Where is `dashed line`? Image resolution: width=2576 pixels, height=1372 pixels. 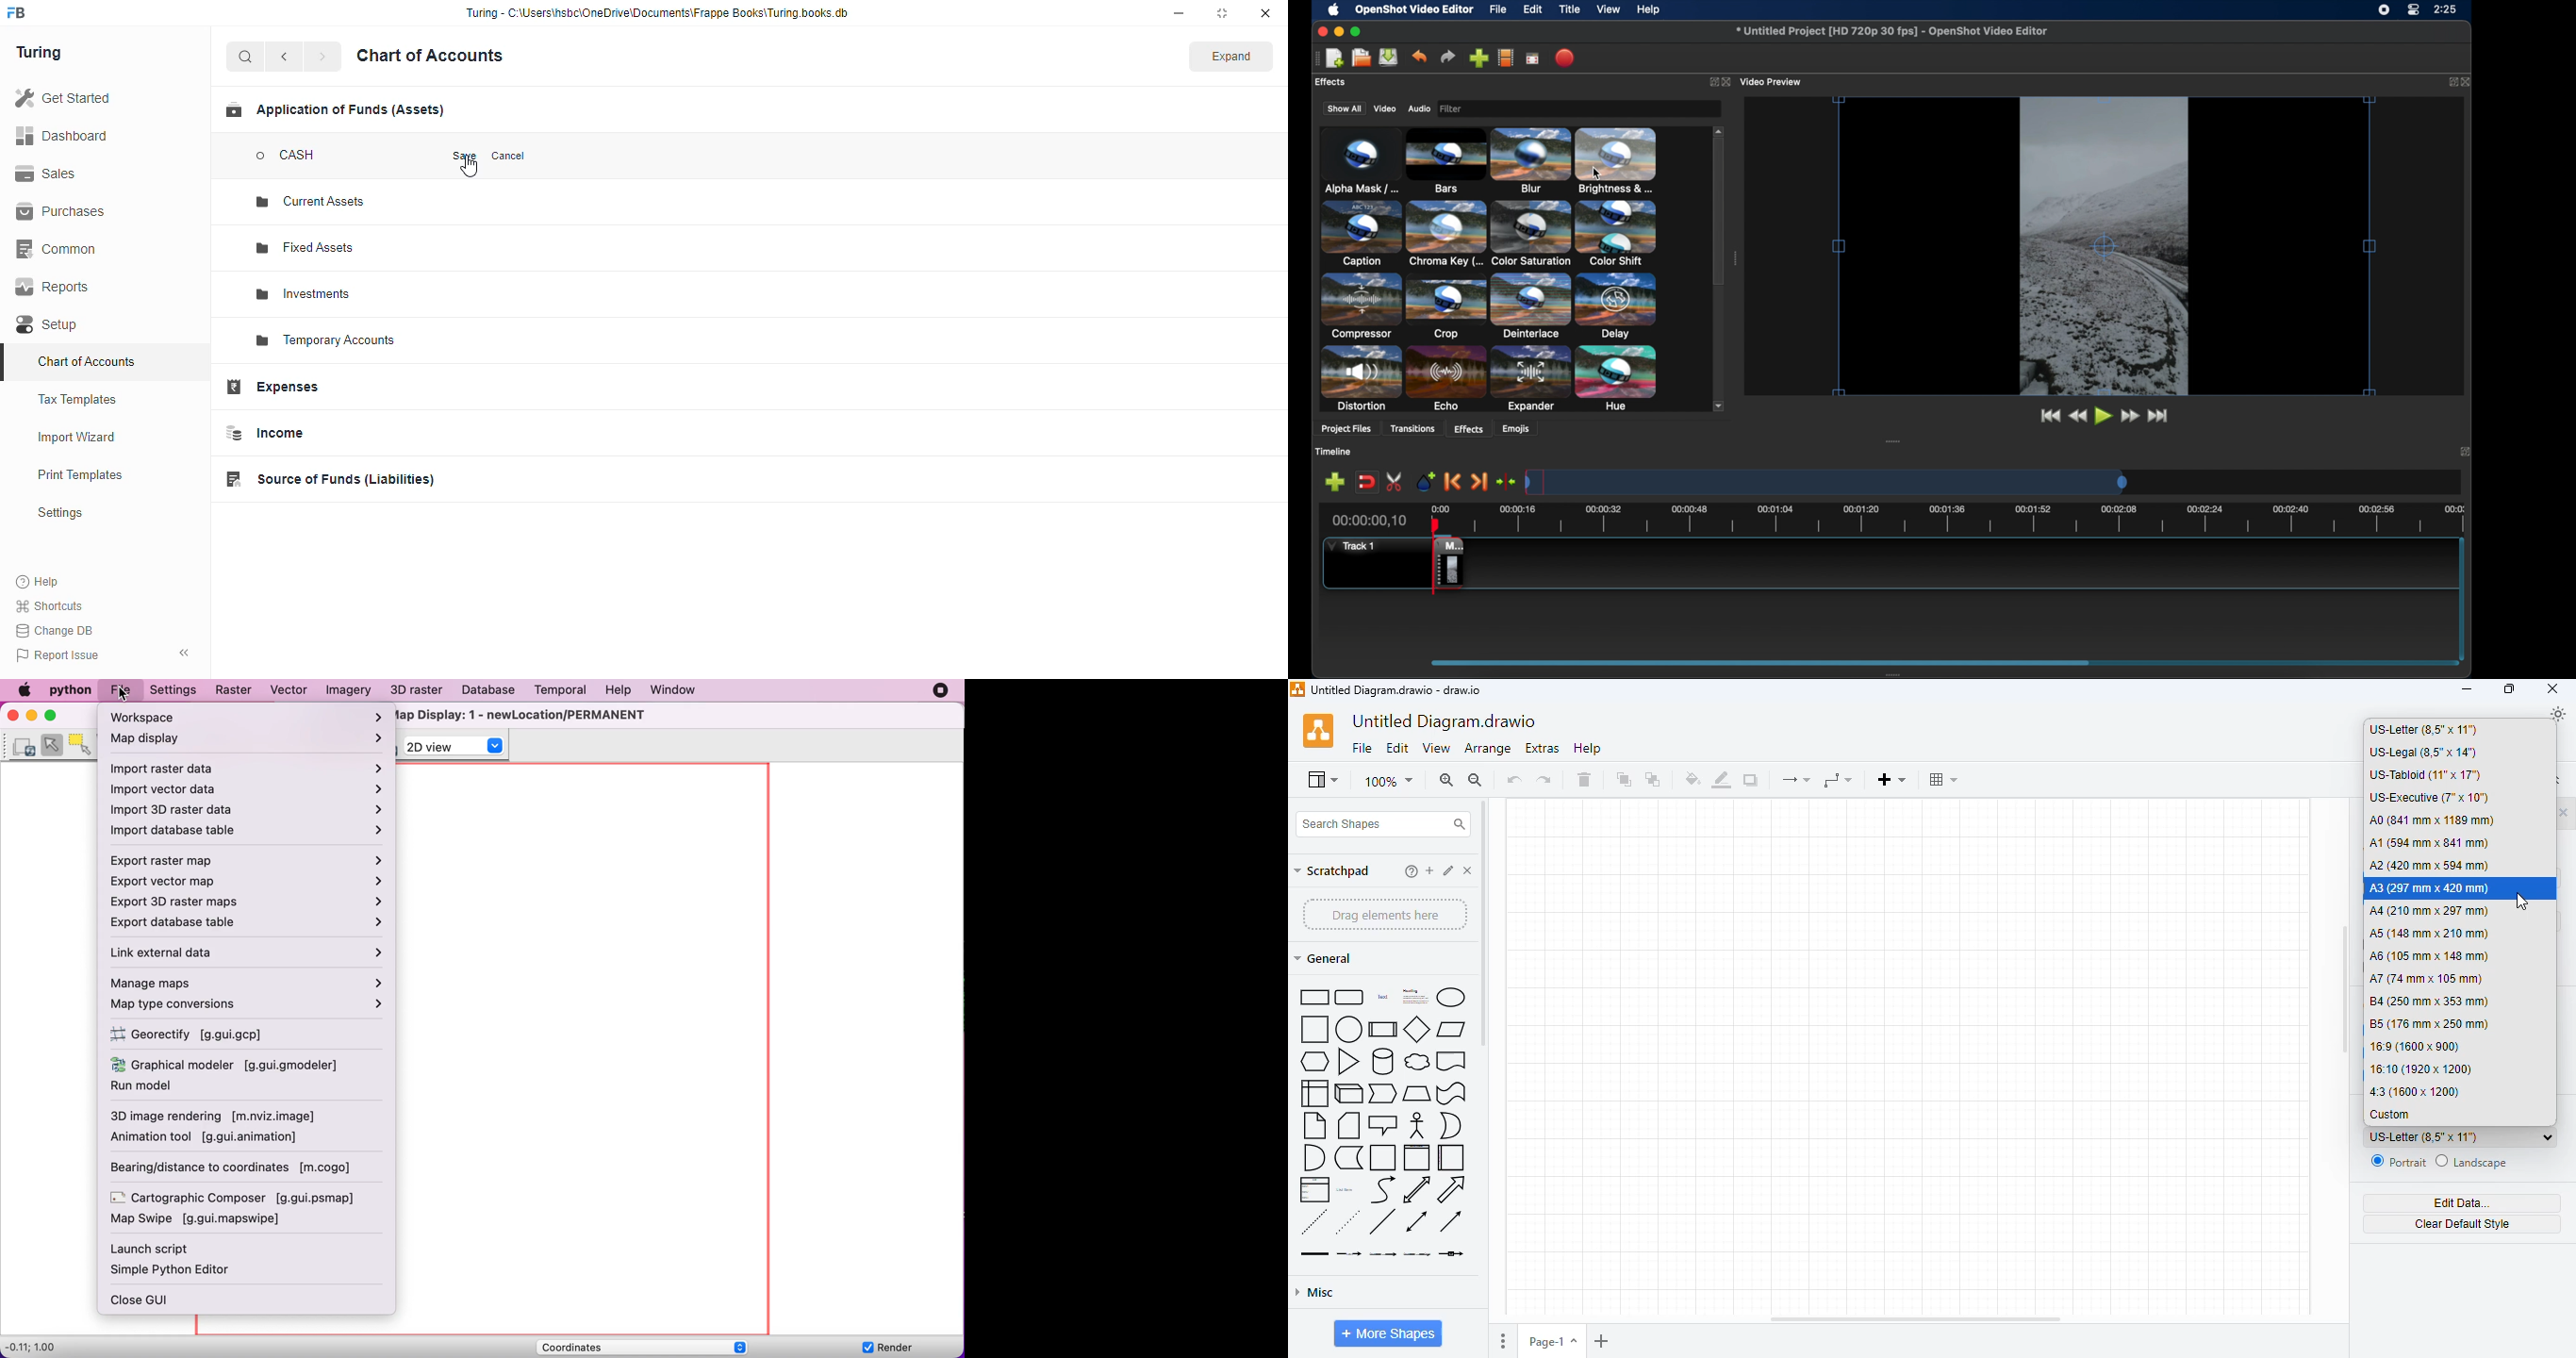
dashed line is located at coordinates (1313, 1221).